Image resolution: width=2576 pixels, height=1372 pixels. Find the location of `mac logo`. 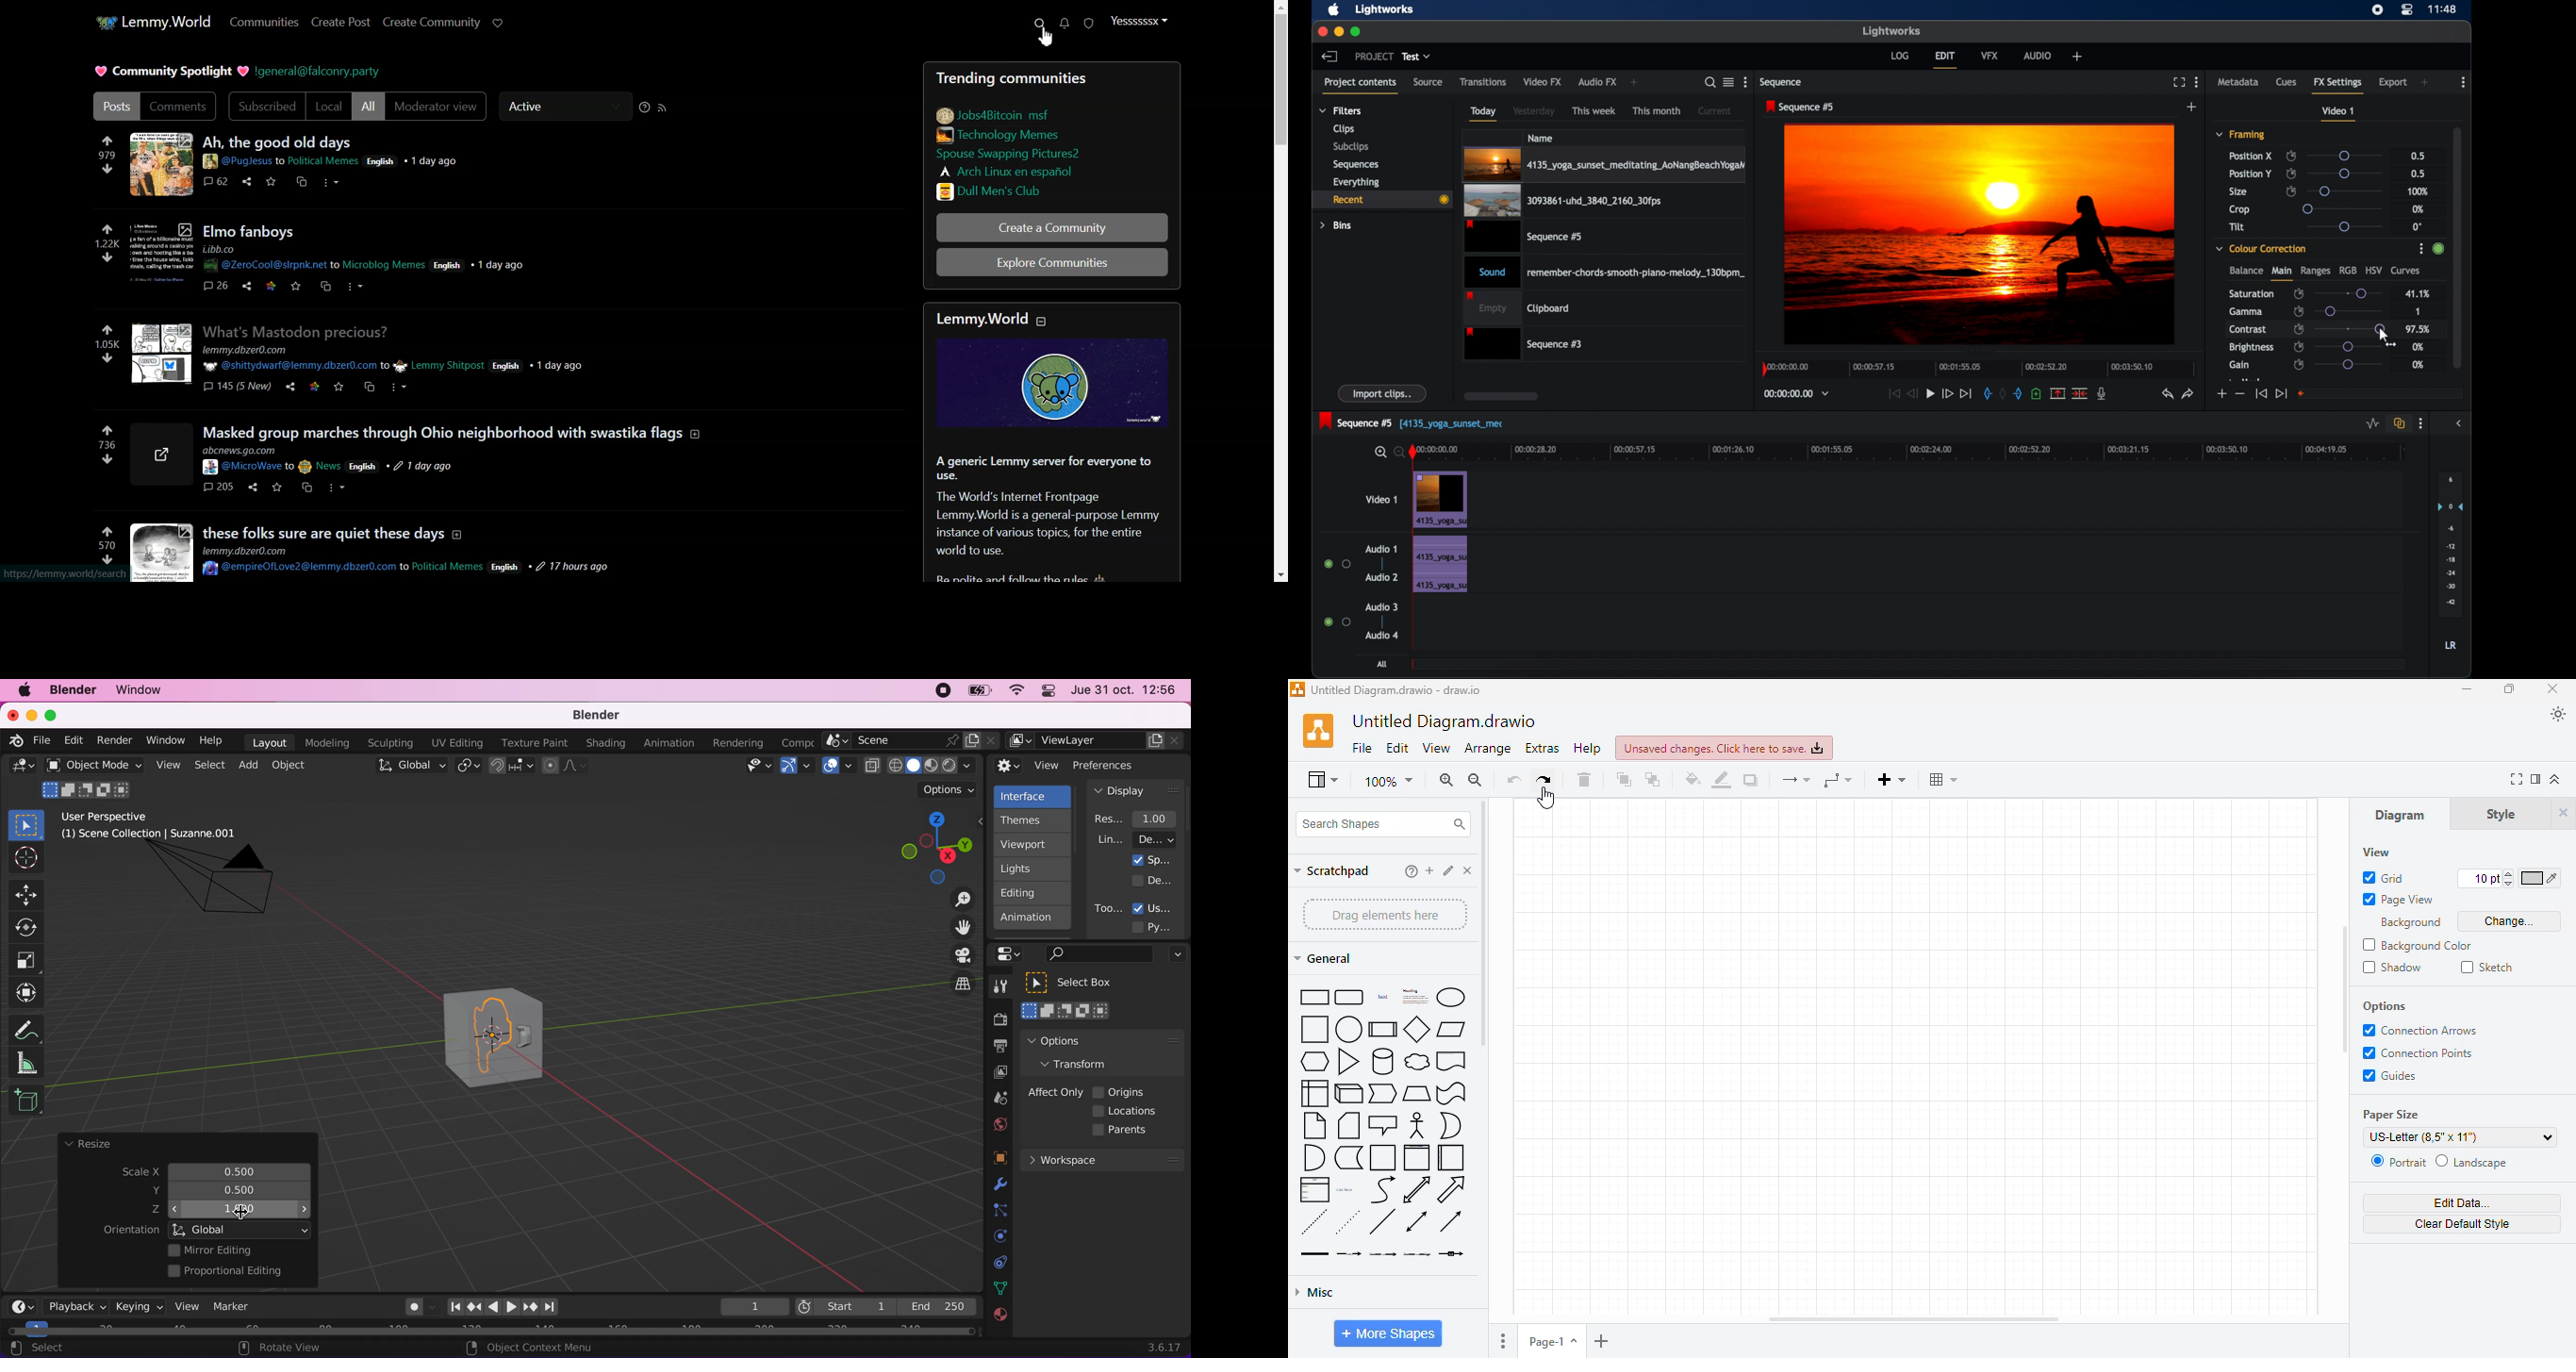

mac logo is located at coordinates (24, 691).